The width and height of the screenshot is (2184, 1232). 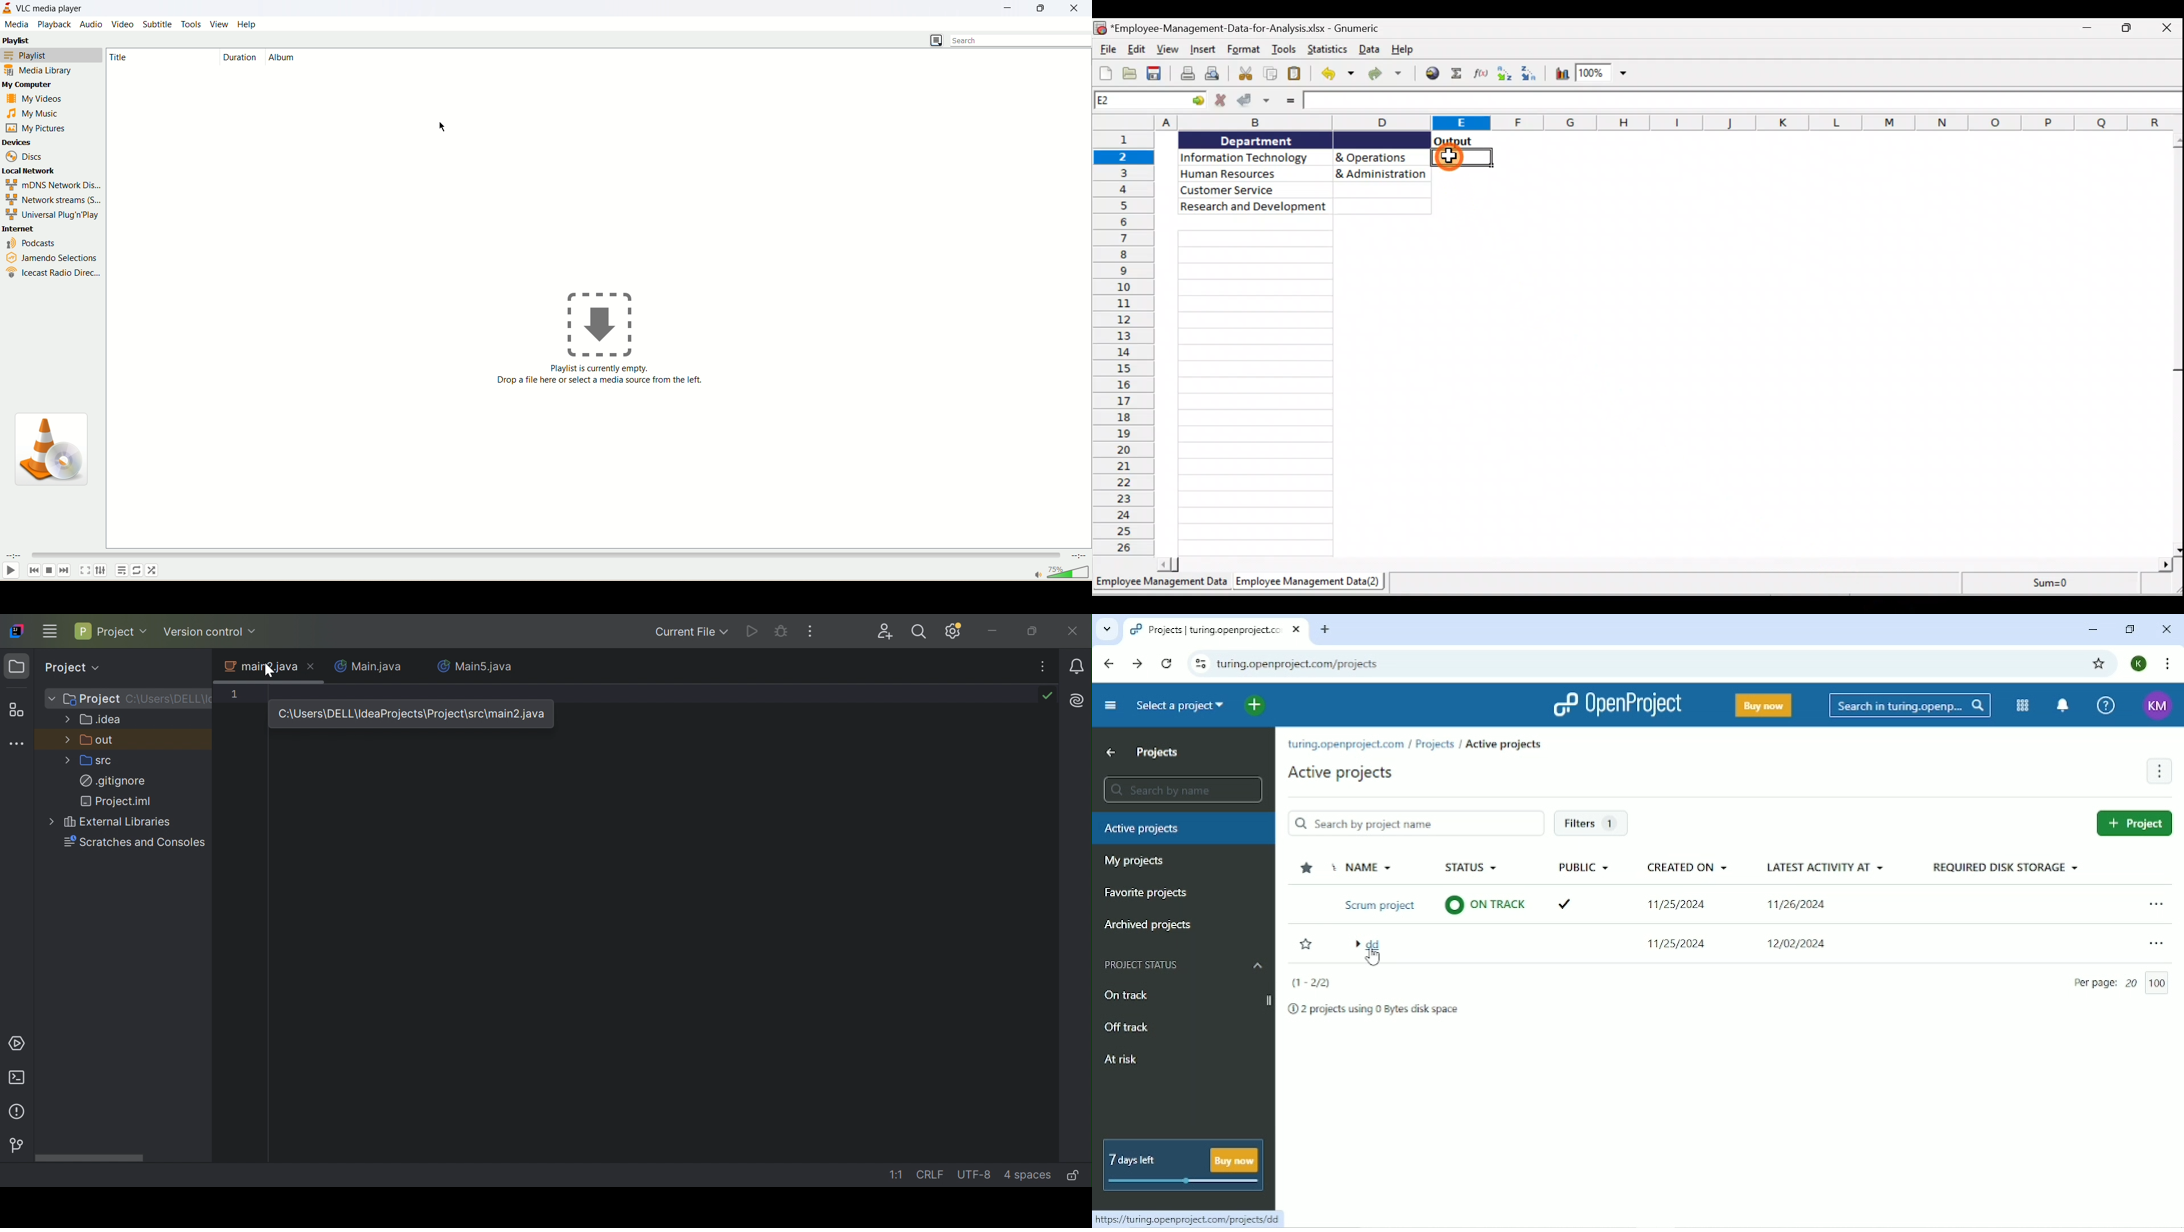 I want to click on turing.openproject.com/ projects, so click(x=1299, y=663).